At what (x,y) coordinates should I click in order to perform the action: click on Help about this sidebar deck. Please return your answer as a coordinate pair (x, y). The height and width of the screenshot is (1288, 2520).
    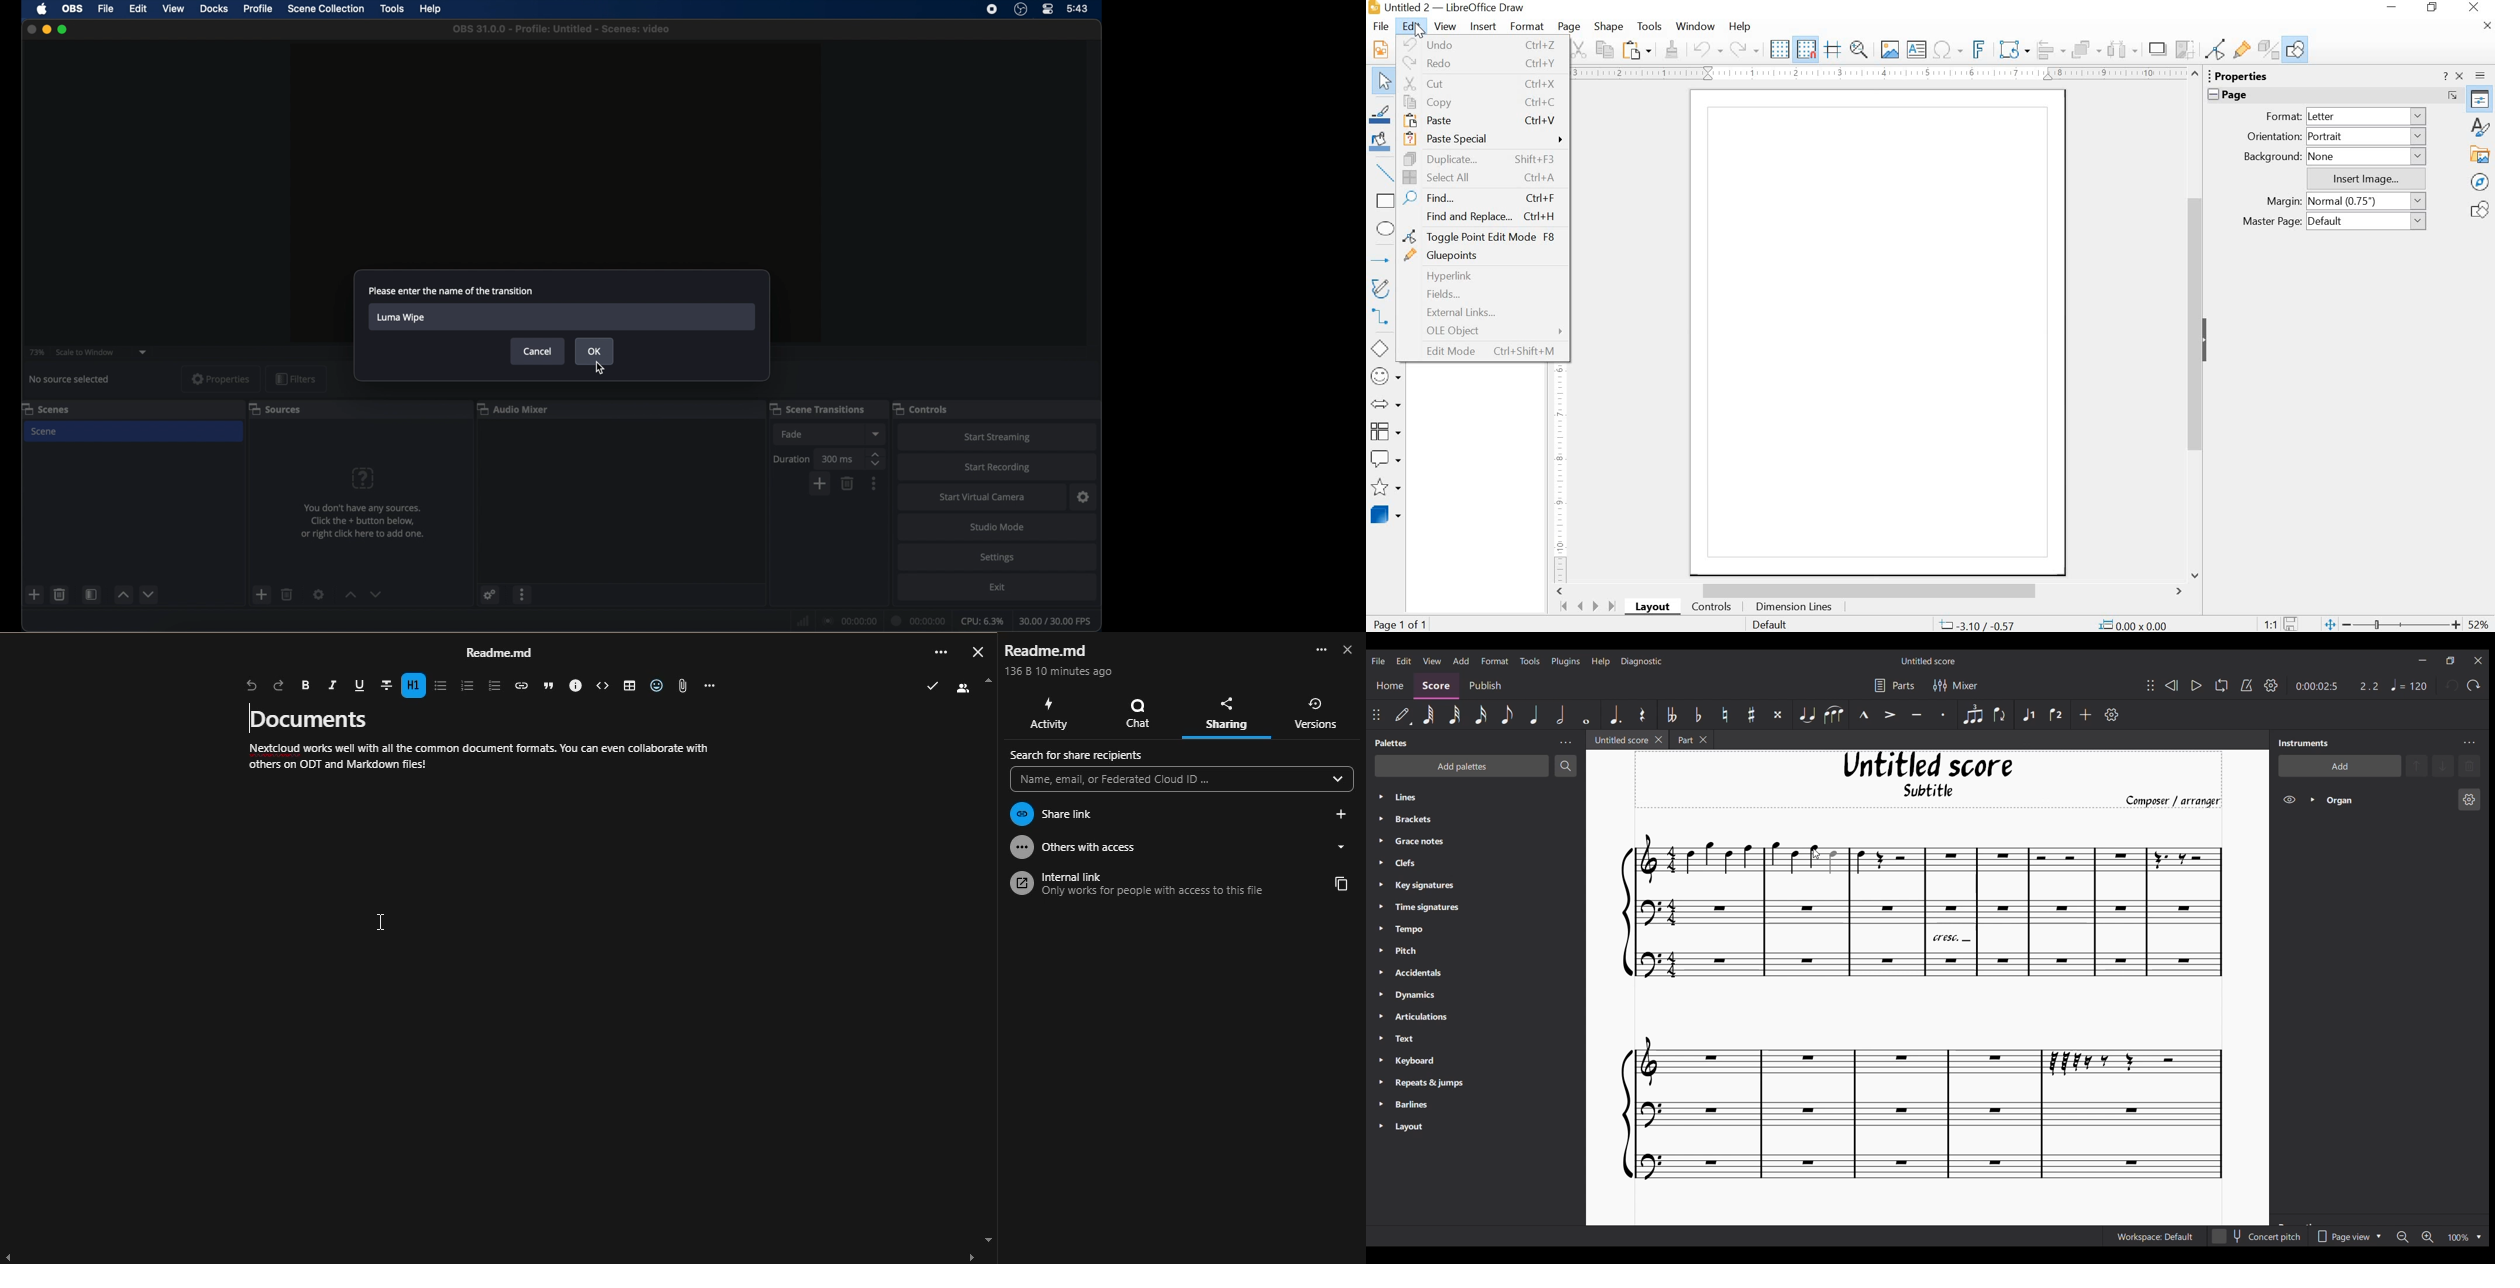
    Looking at the image, I should click on (2446, 76).